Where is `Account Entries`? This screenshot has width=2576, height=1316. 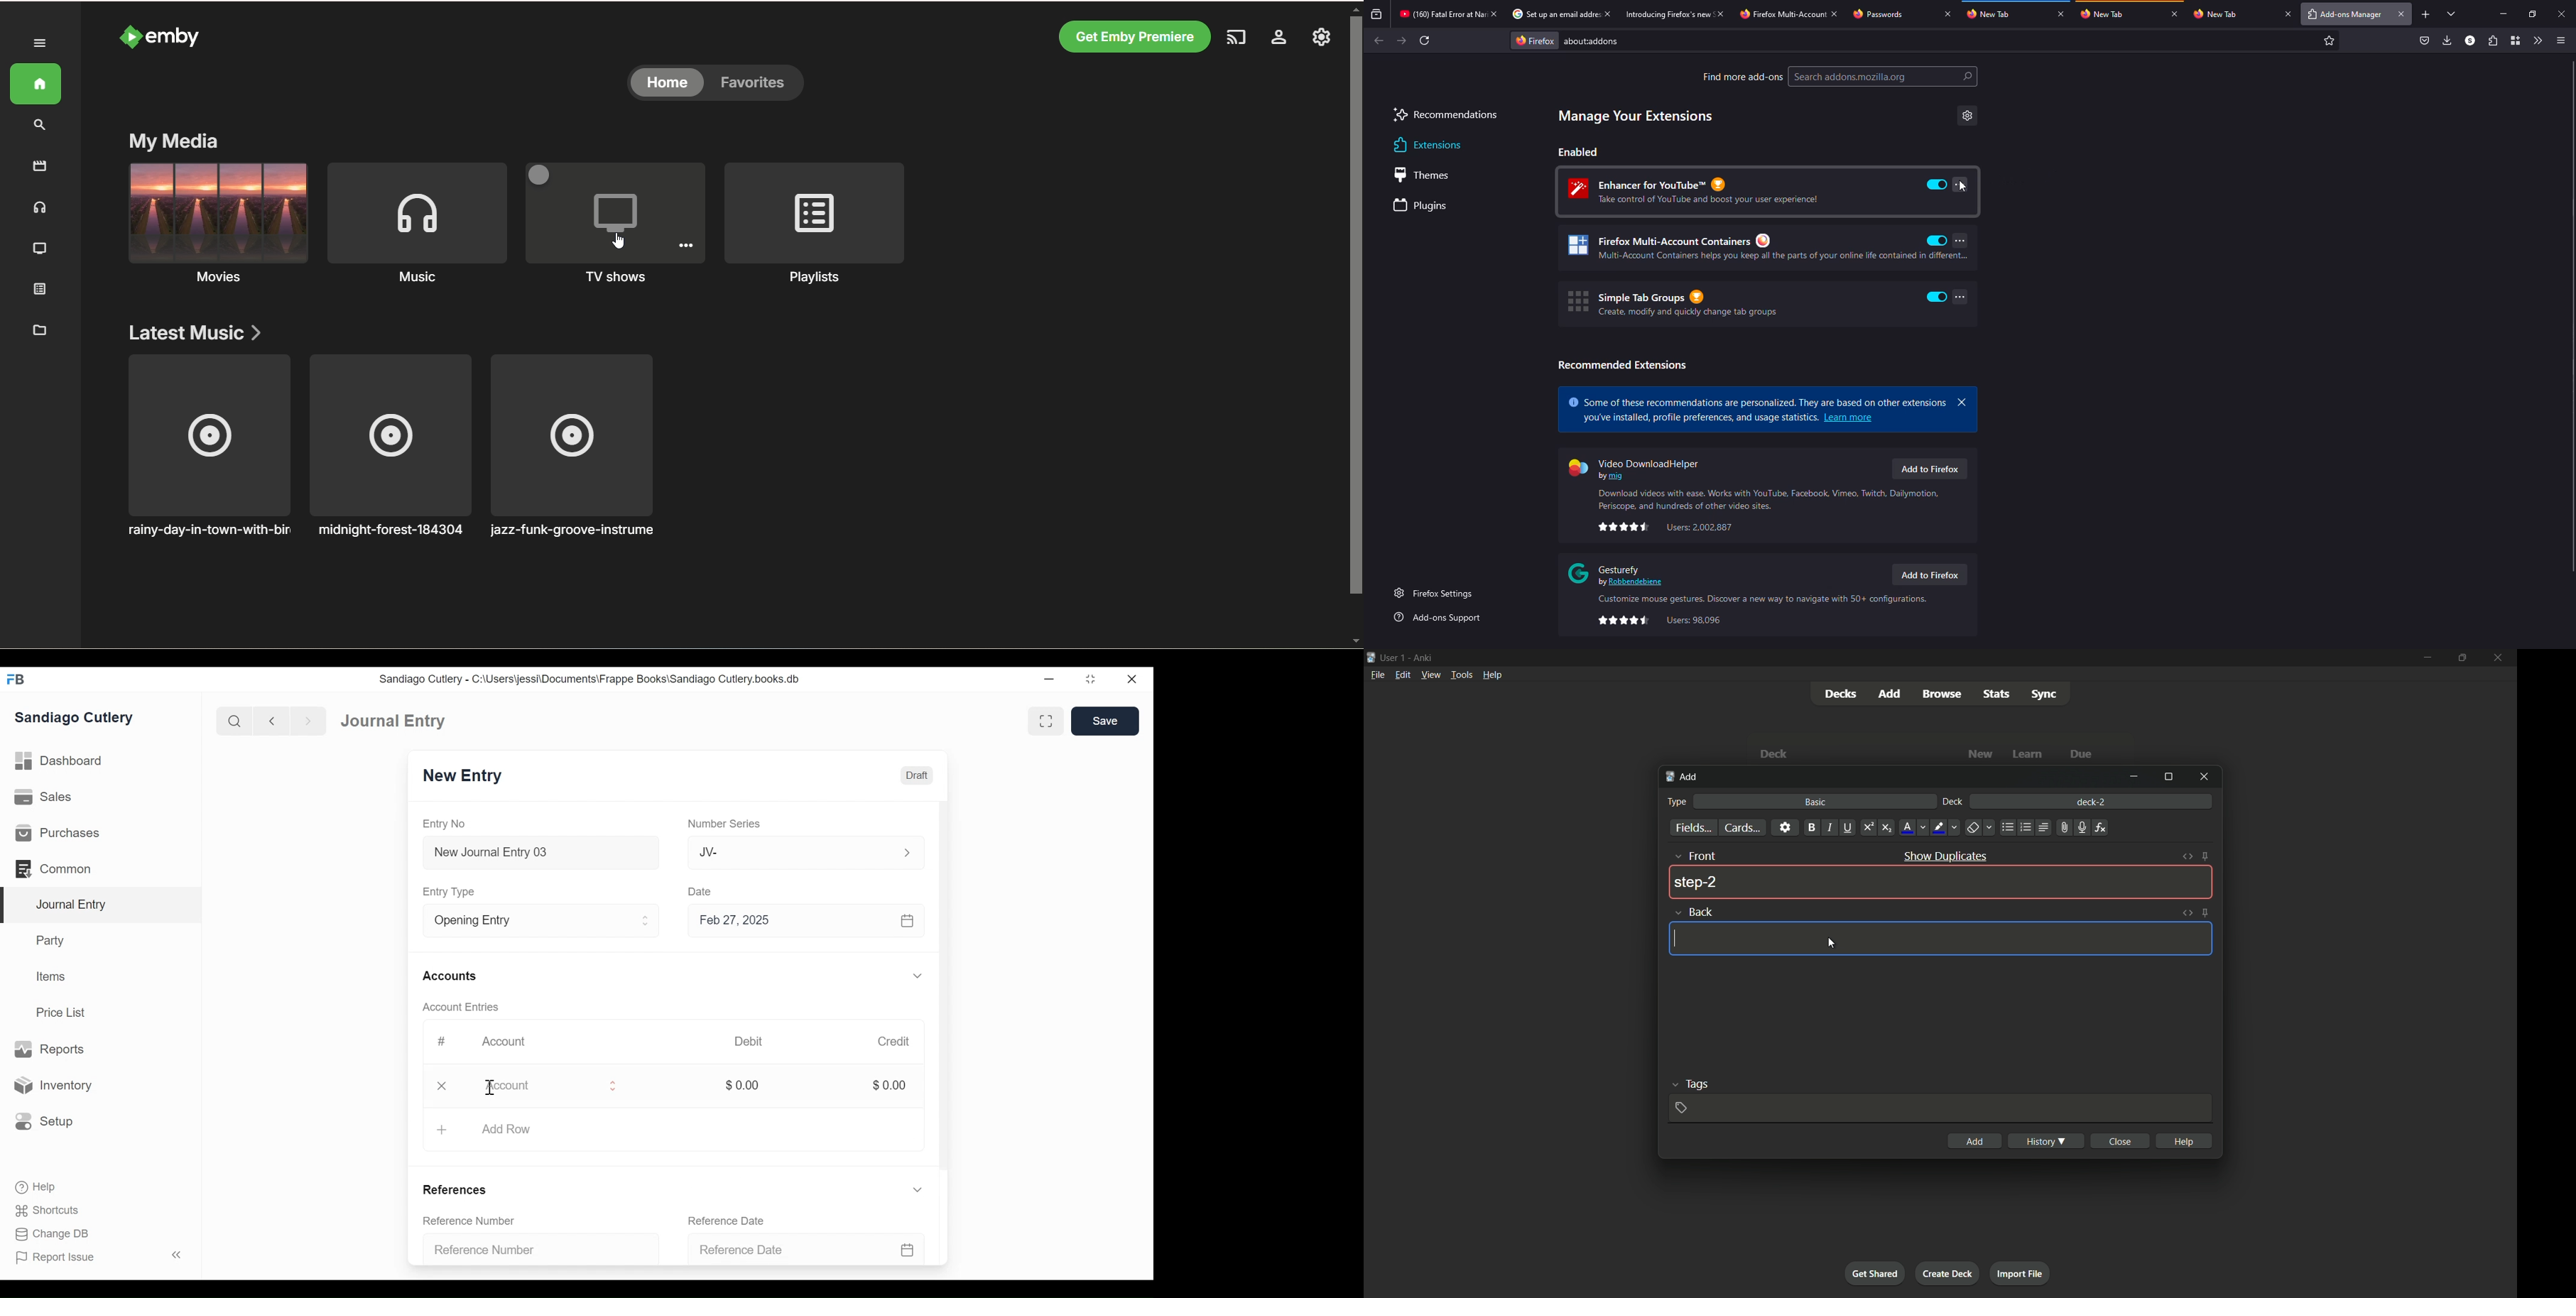
Account Entries is located at coordinates (460, 1007).